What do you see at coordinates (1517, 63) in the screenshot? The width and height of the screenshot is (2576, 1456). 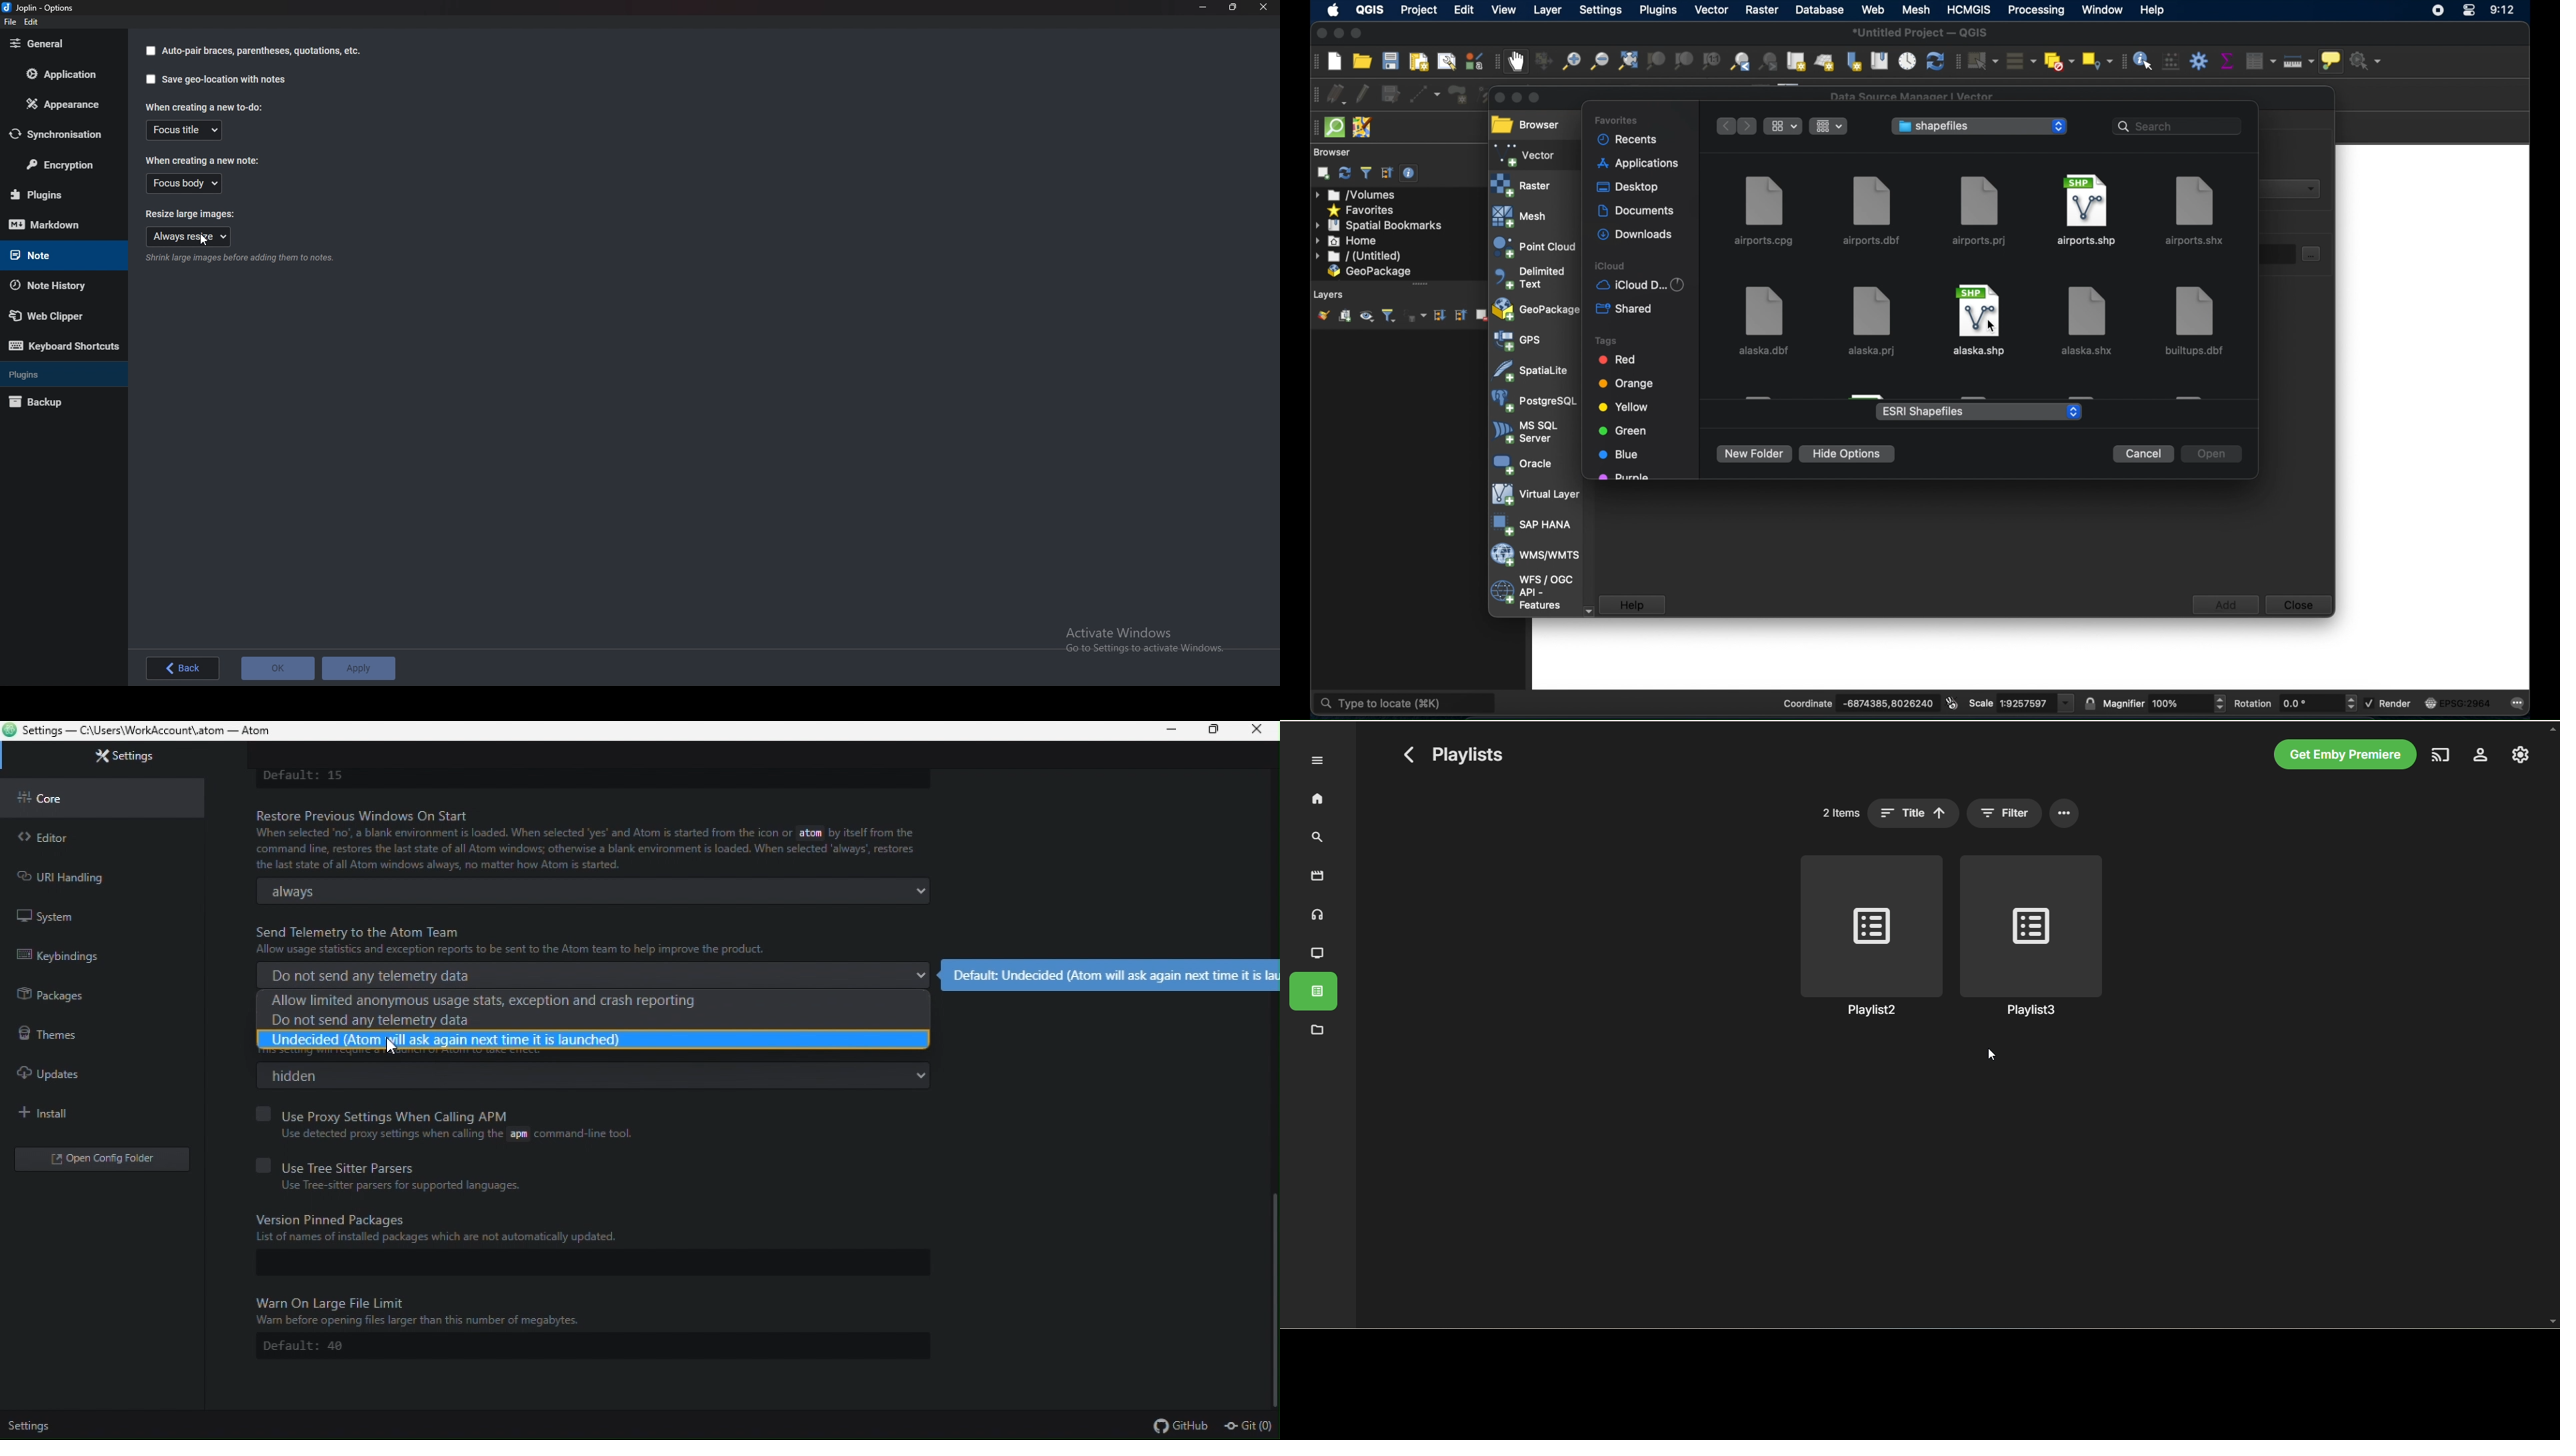 I see `pan map` at bounding box center [1517, 63].